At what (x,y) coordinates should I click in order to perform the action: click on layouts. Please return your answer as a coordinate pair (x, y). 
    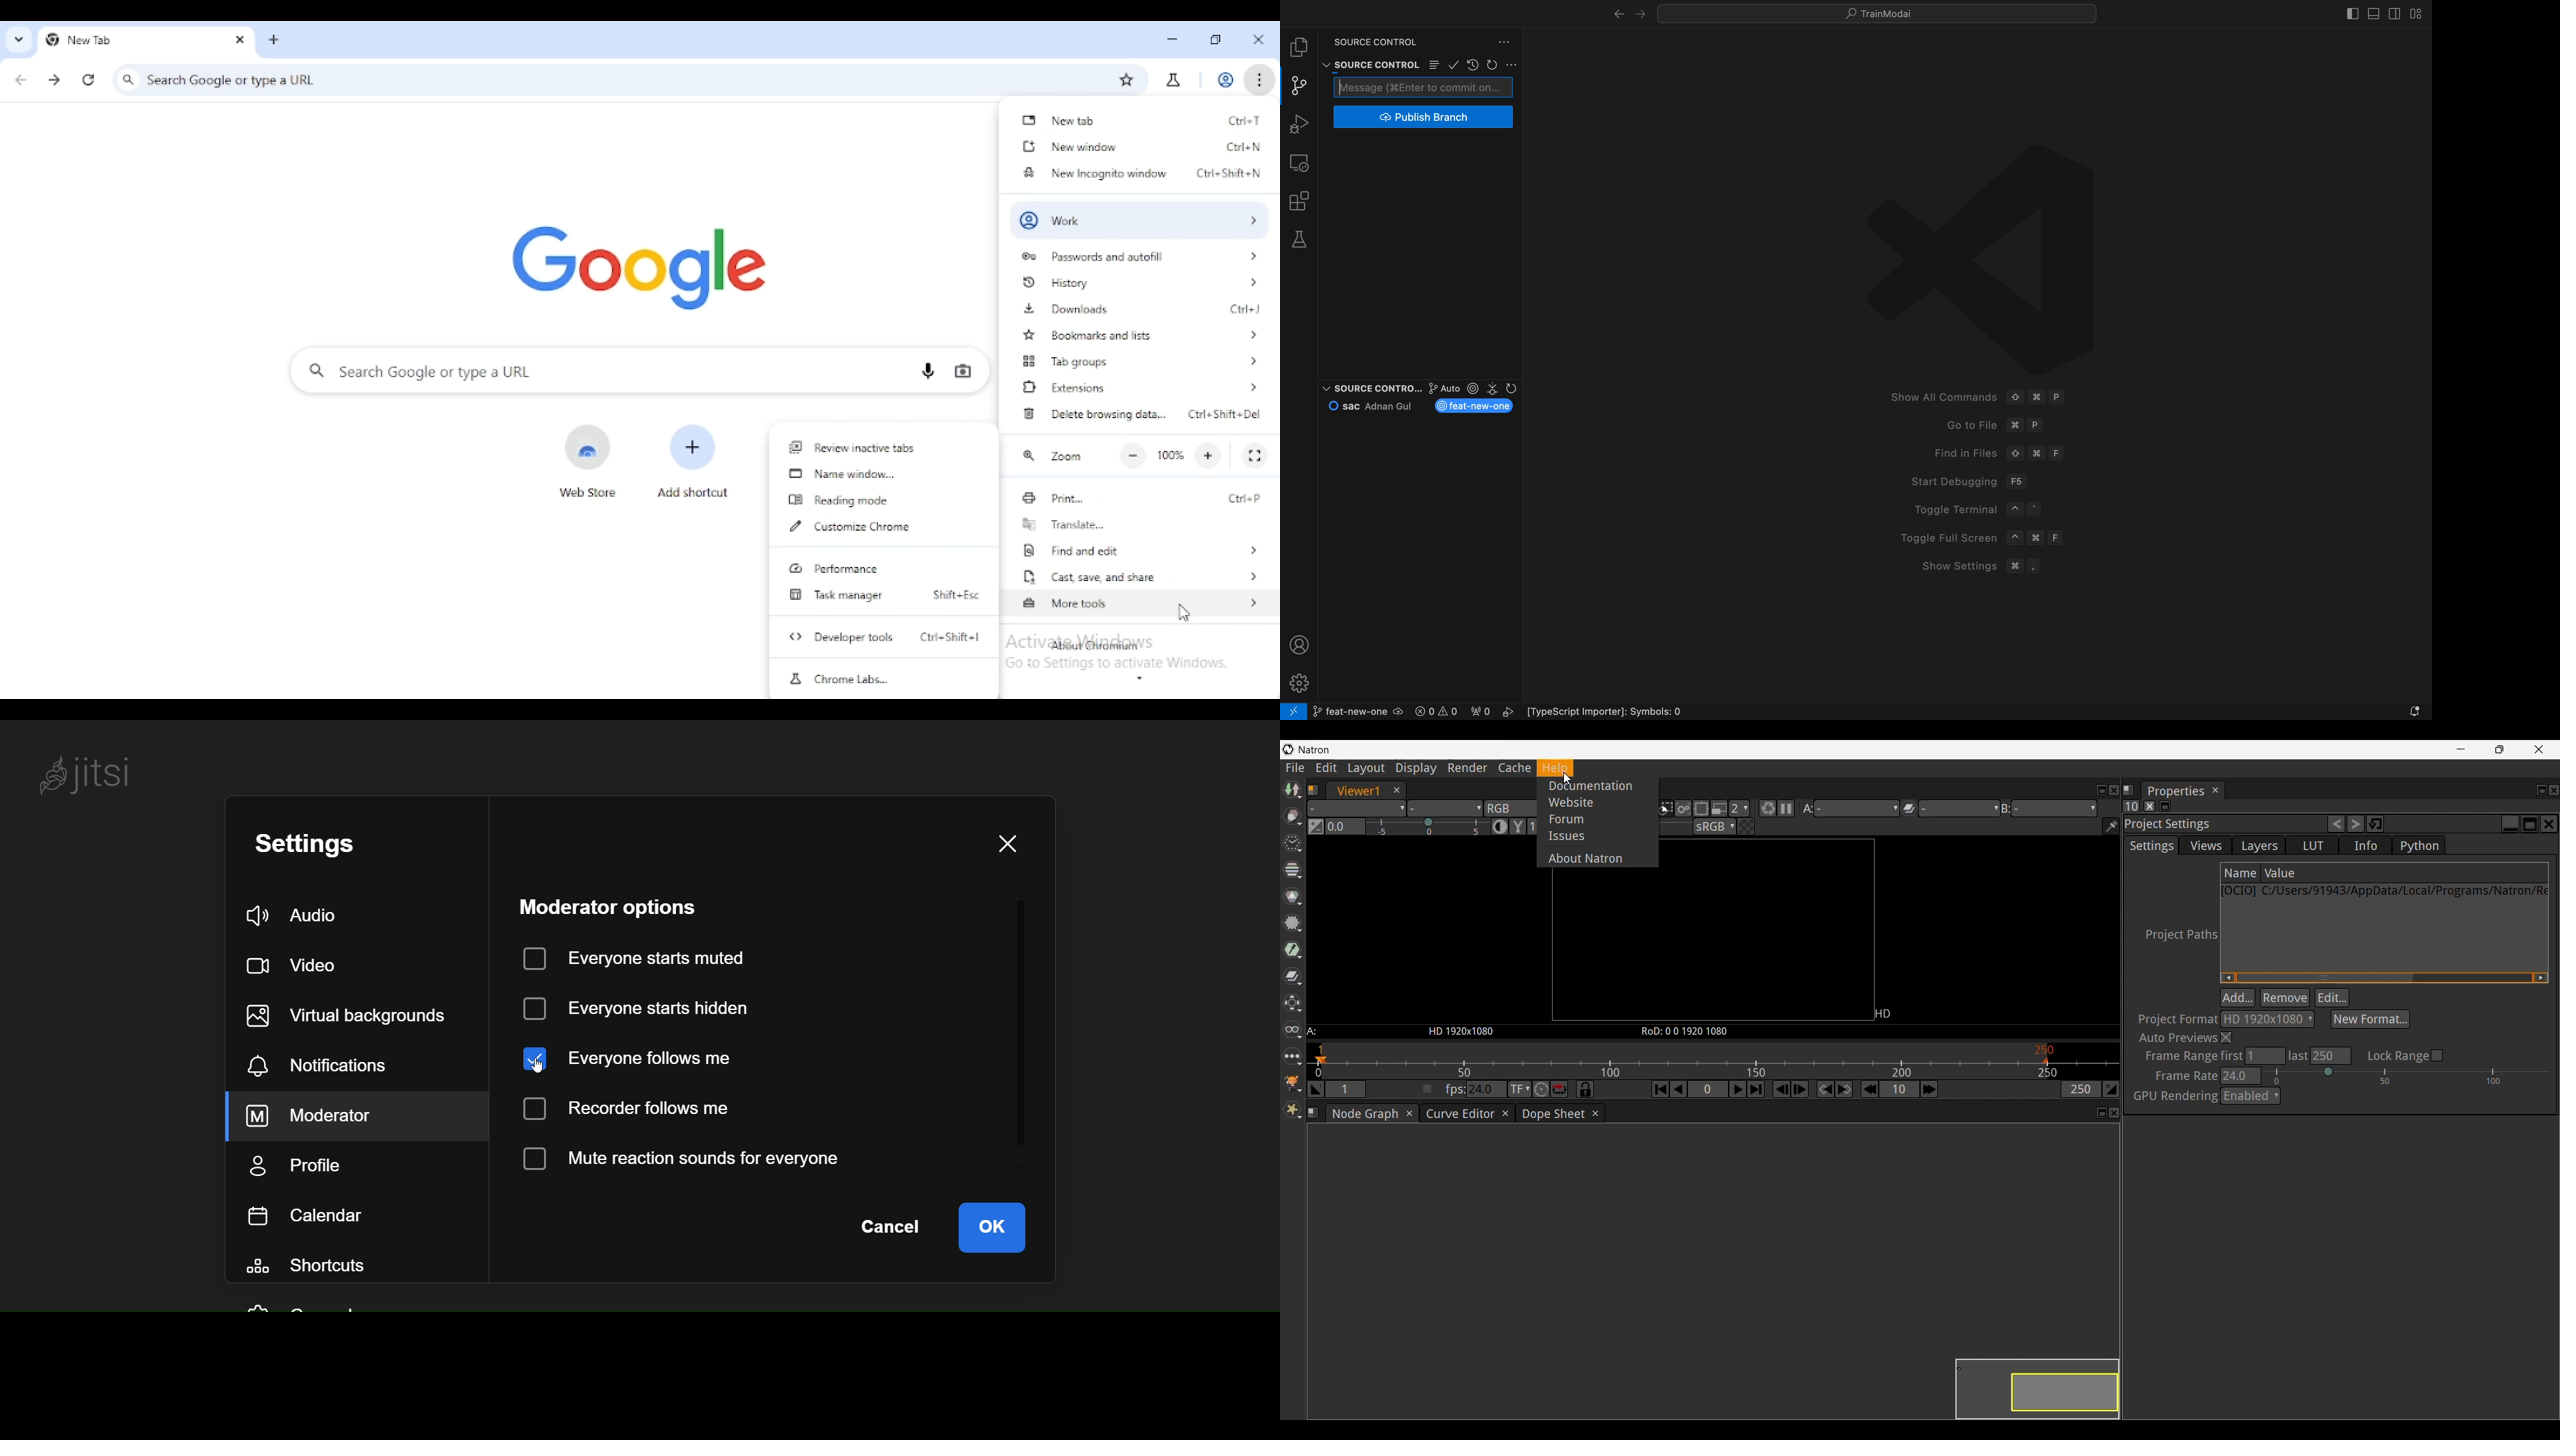
    Looking at the image, I should click on (2414, 13).